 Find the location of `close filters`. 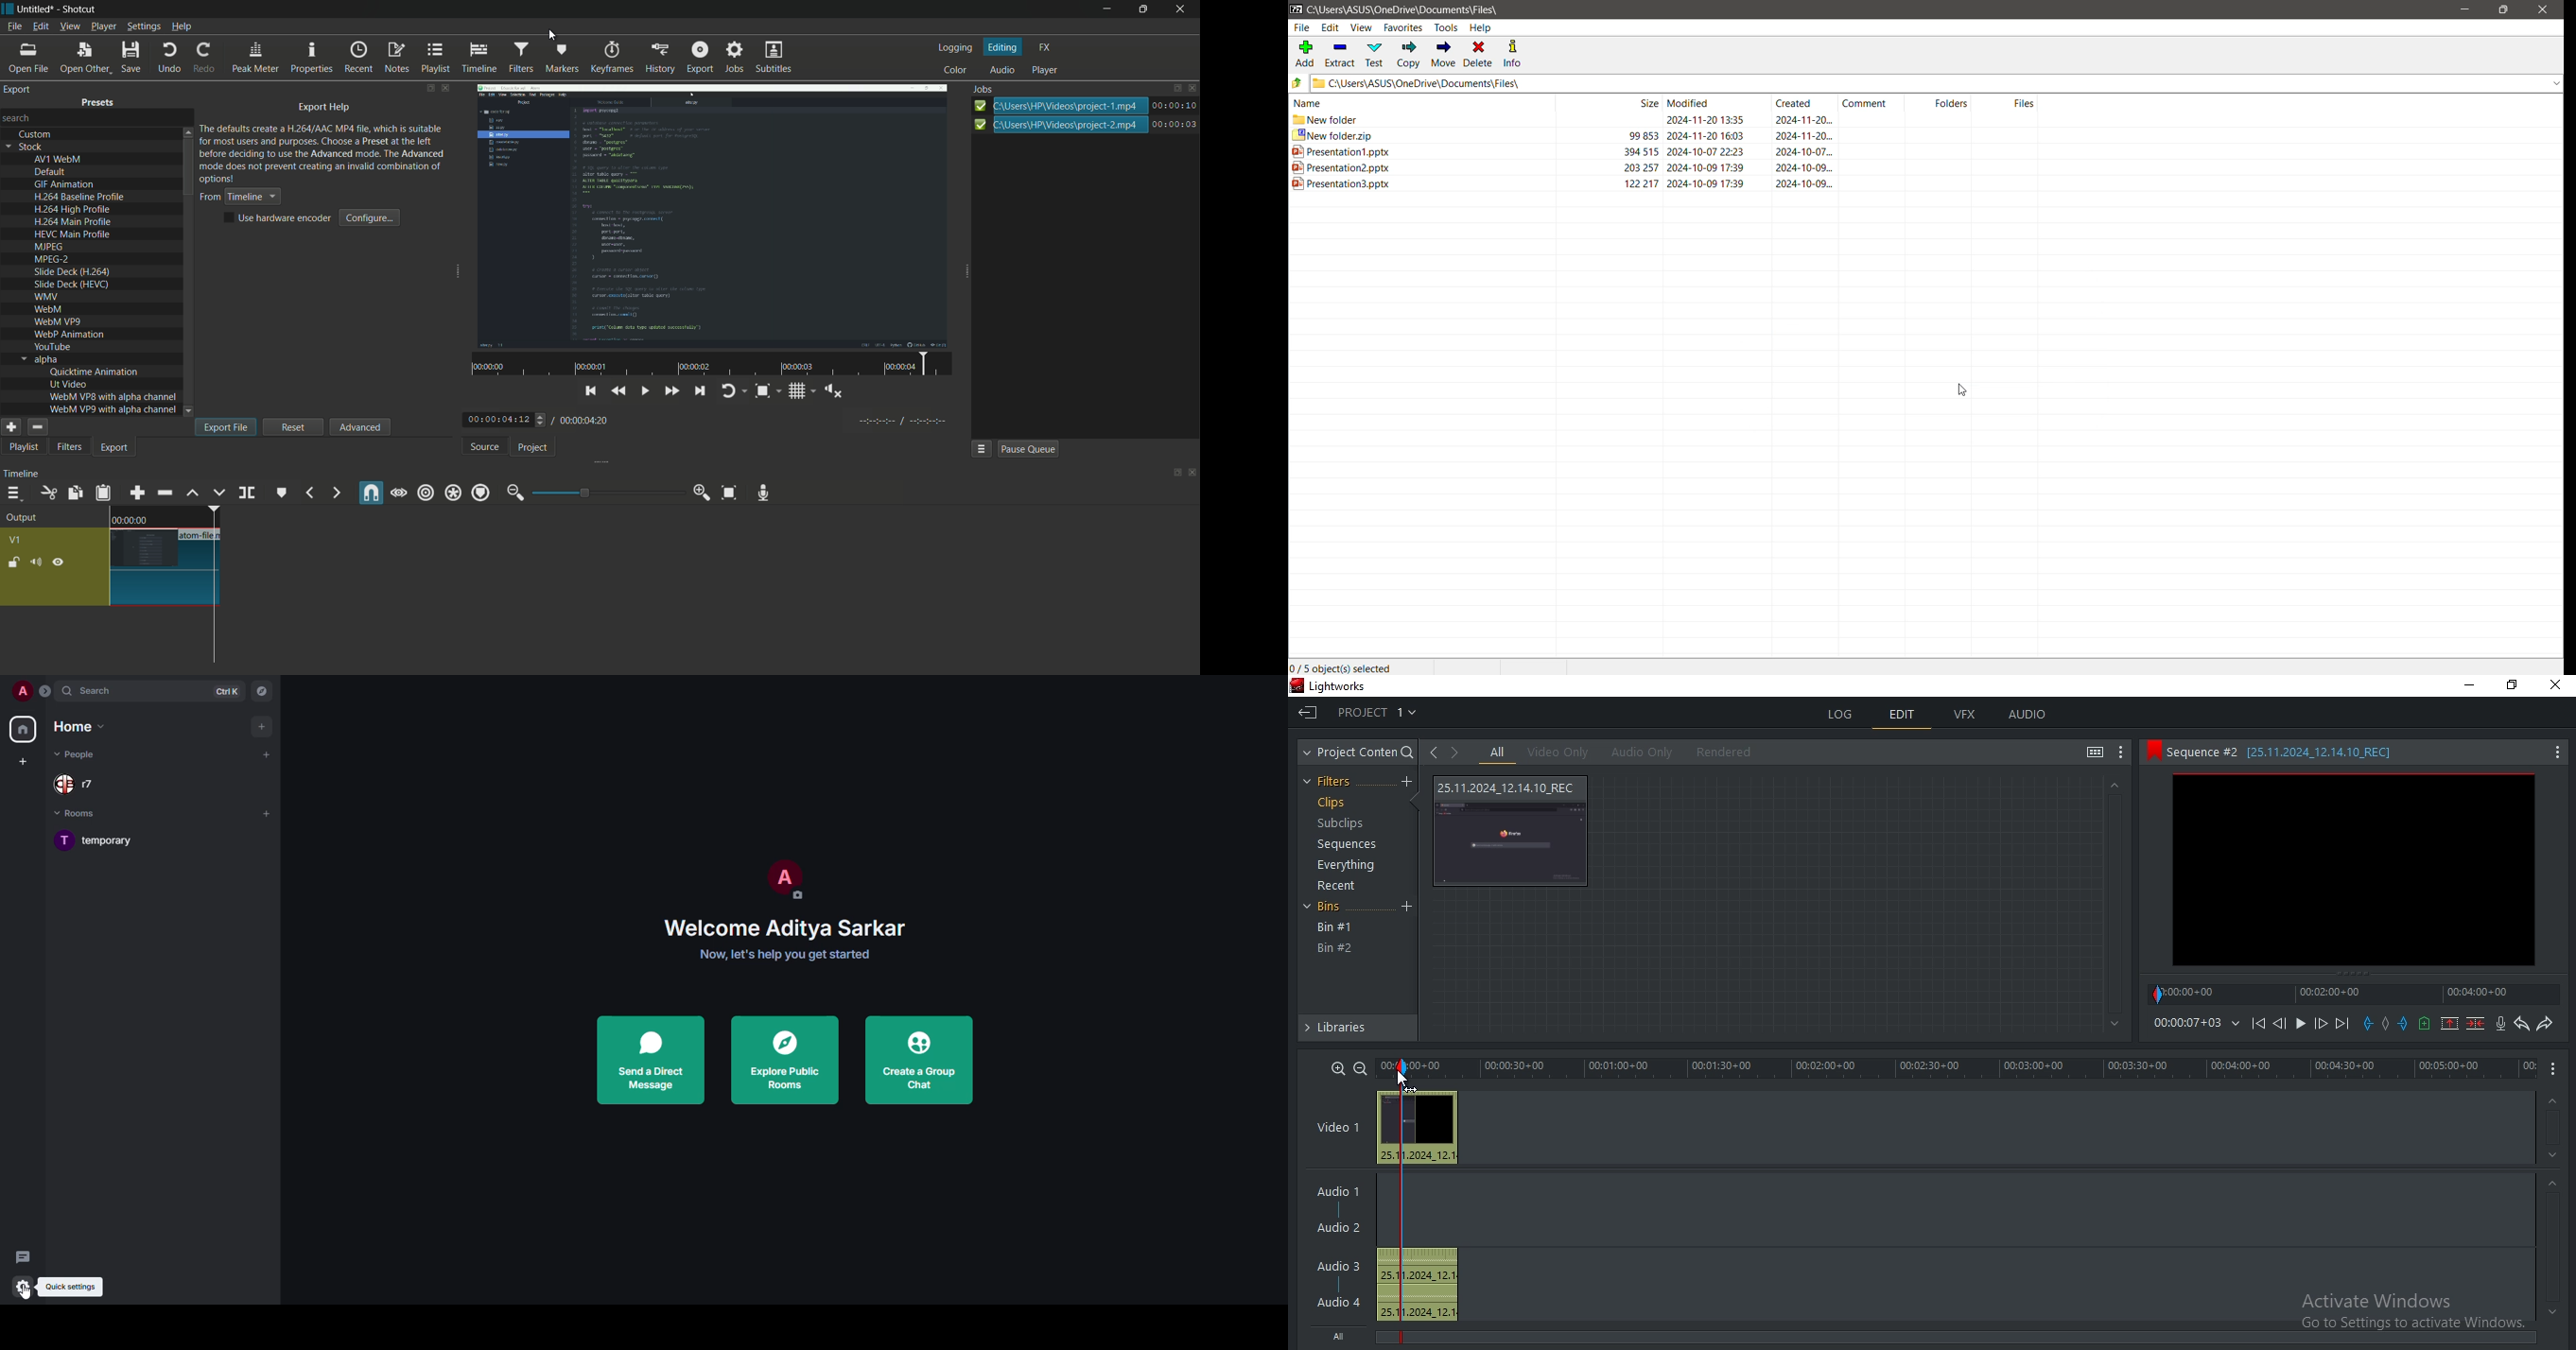

close filters is located at coordinates (447, 88).